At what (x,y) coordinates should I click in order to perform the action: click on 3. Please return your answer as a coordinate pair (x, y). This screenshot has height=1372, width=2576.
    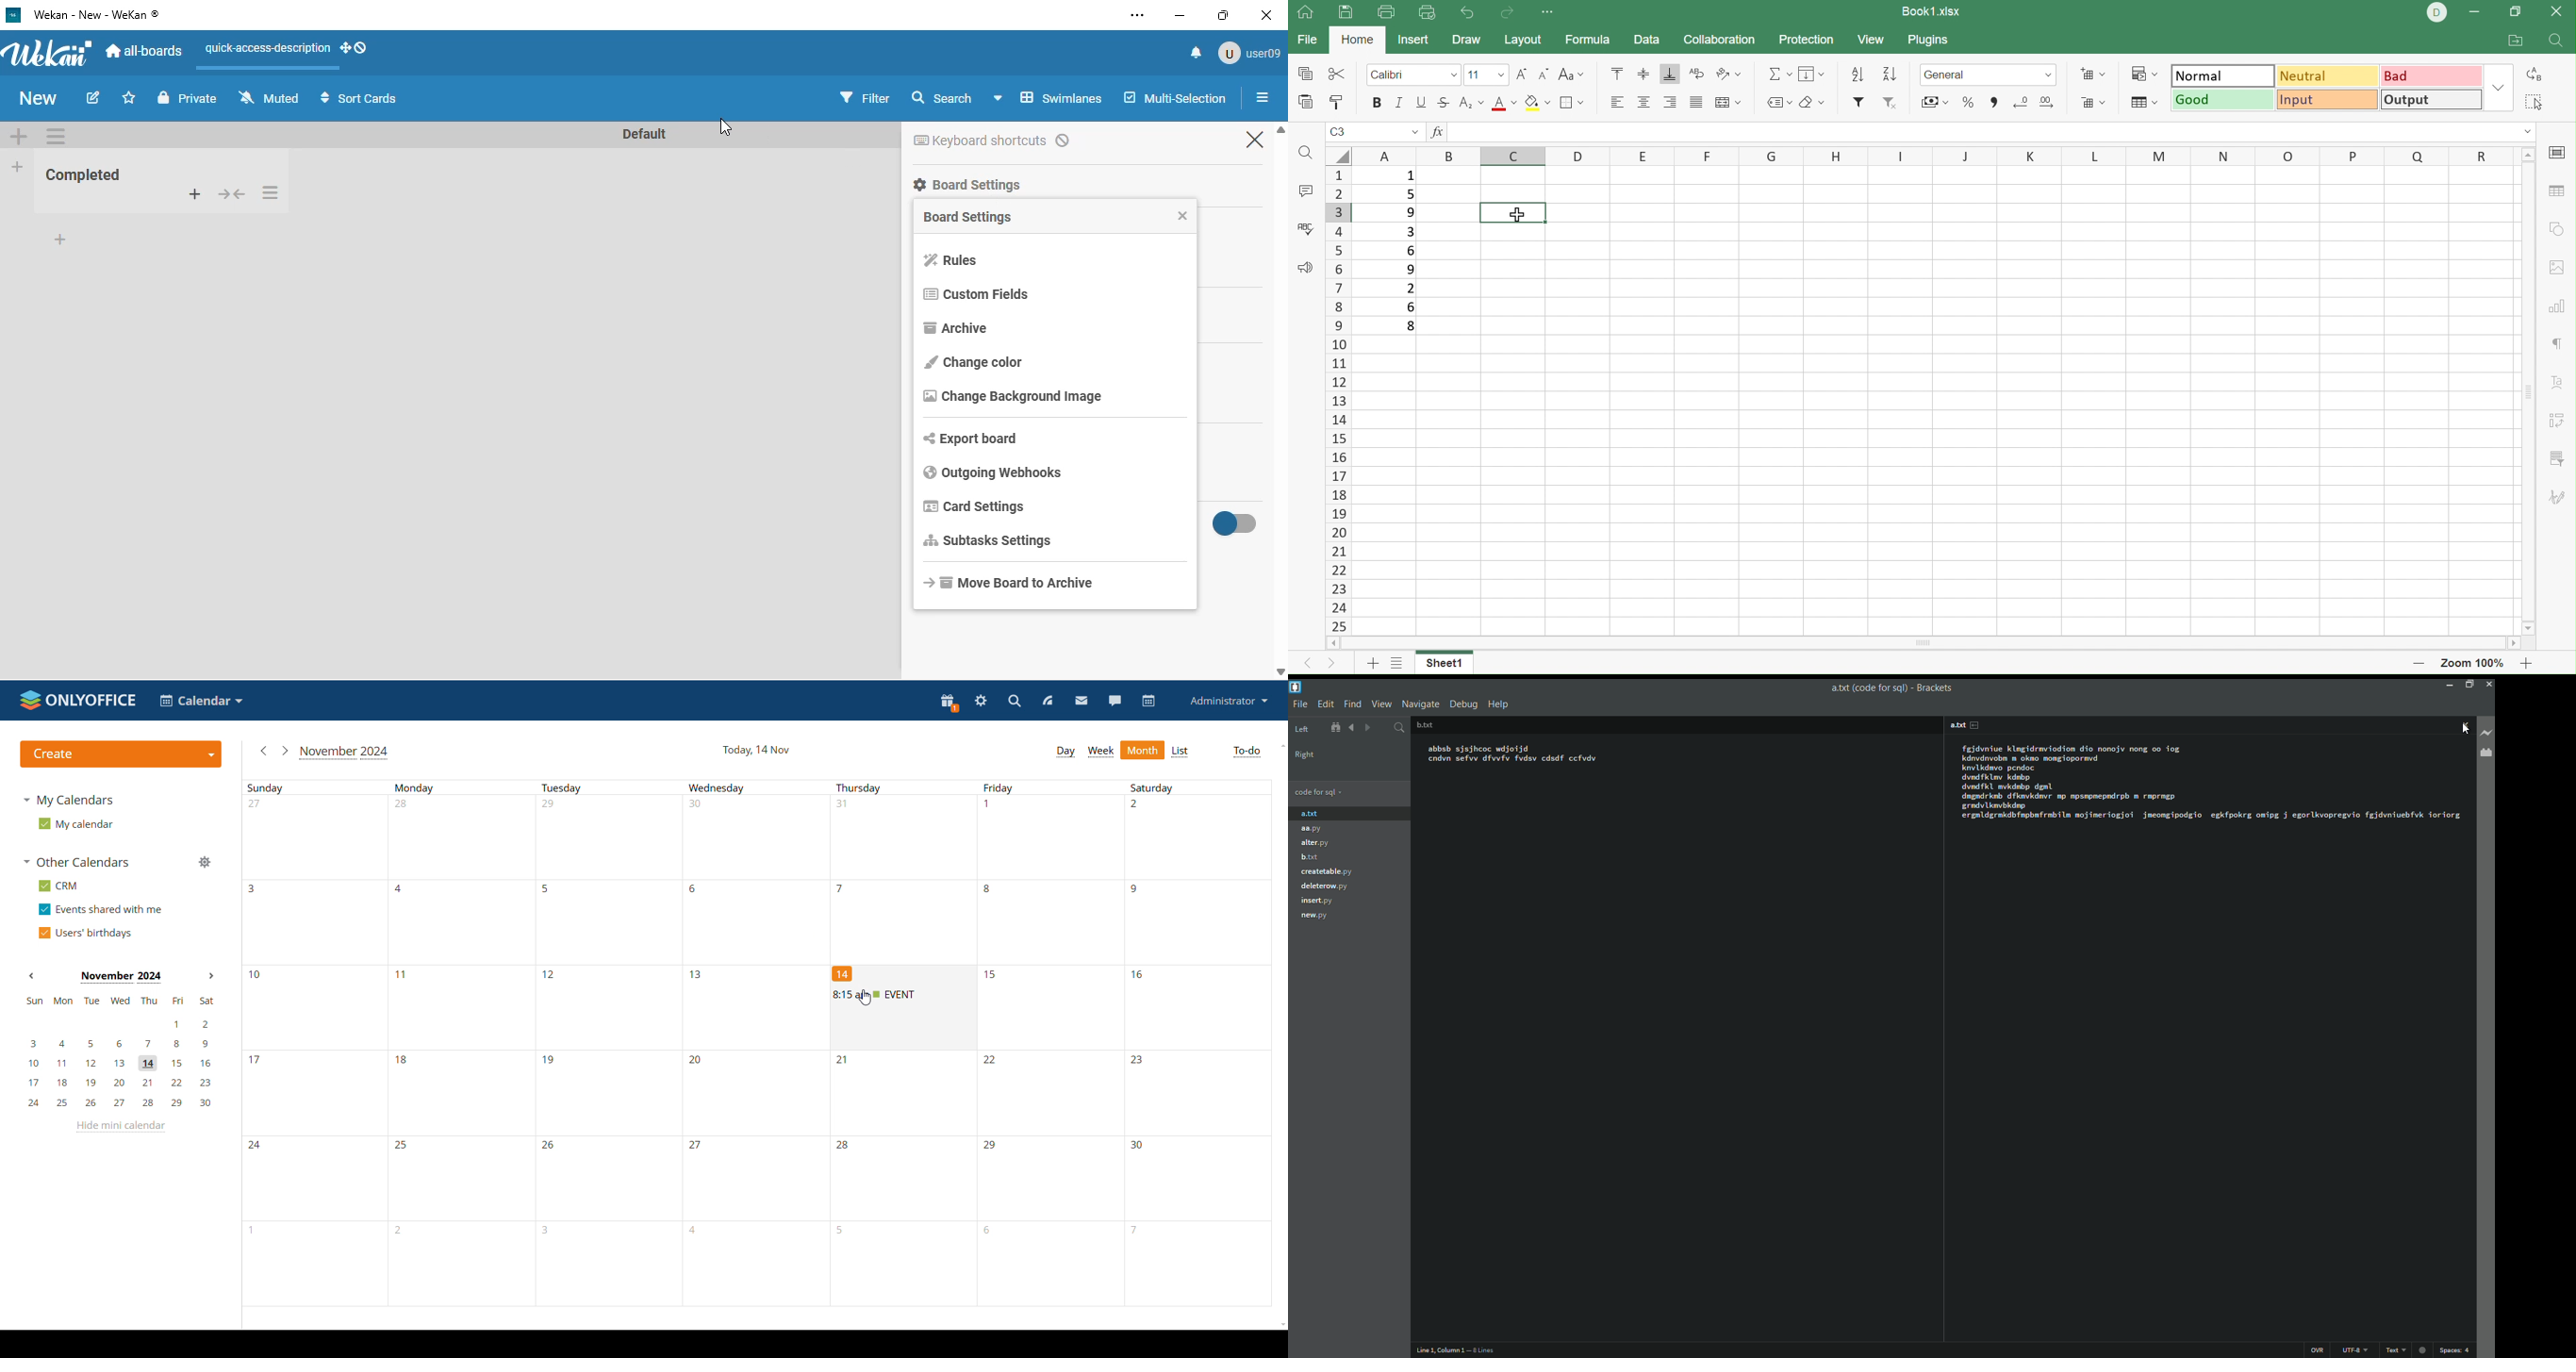
    Looking at the image, I should click on (1409, 231).